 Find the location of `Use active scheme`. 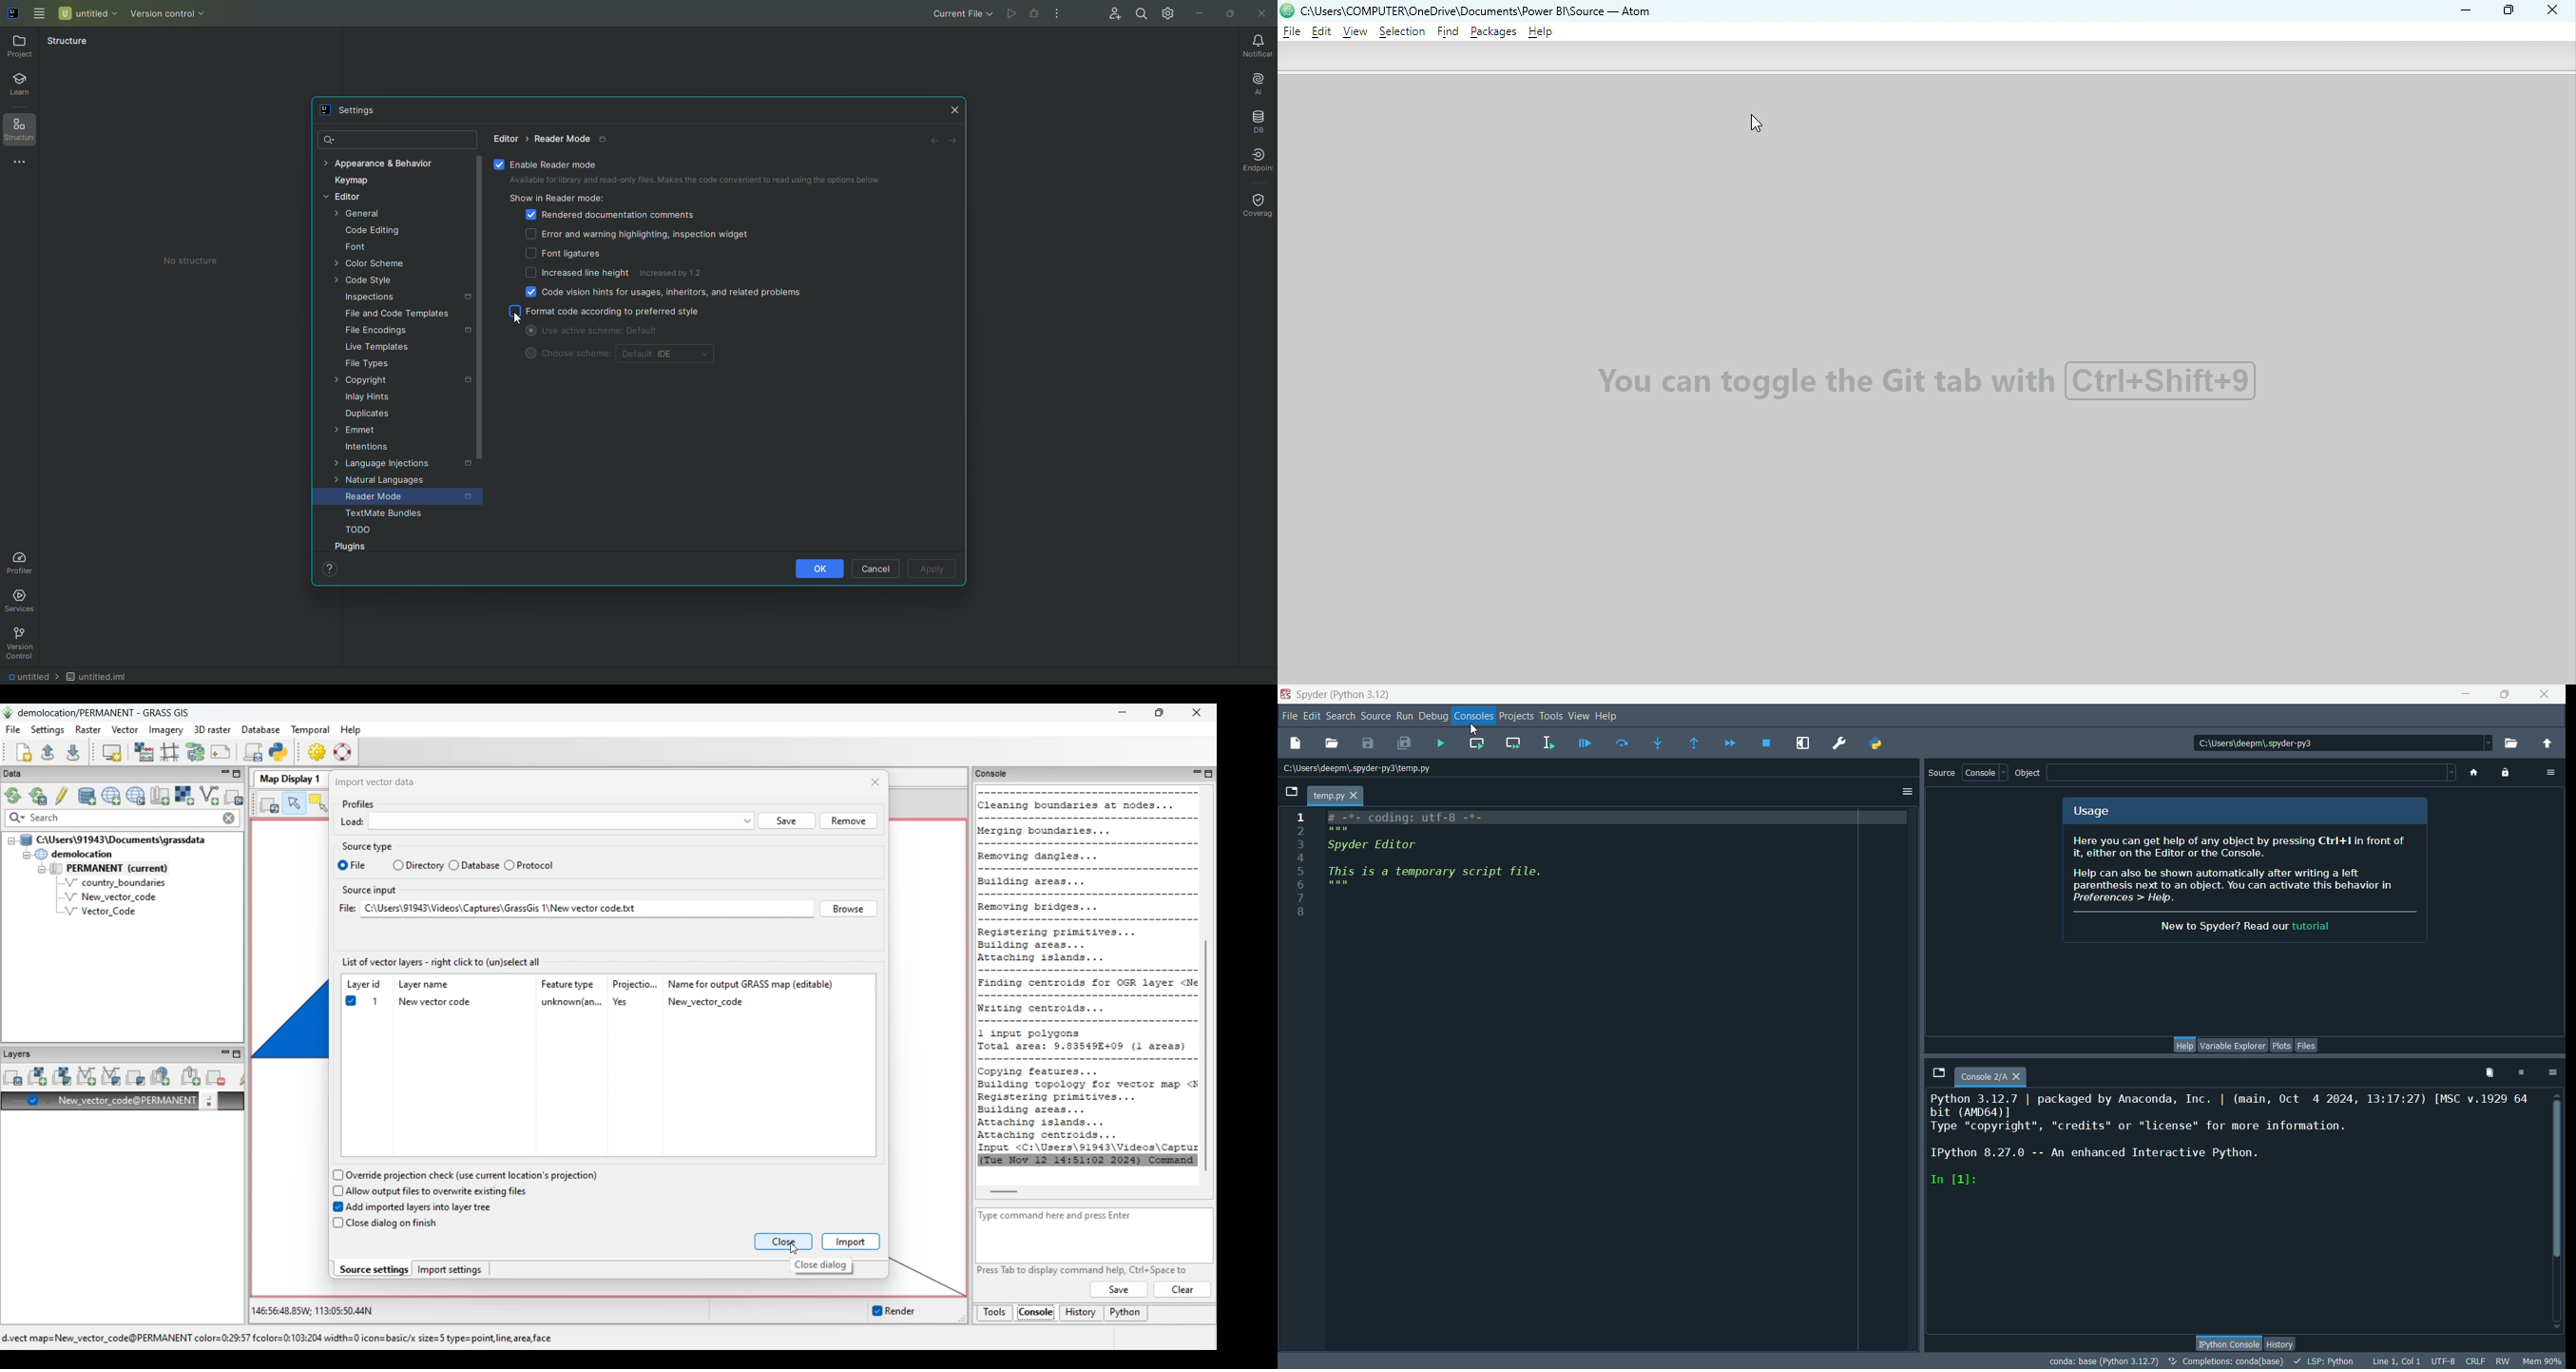

Use active scheme is located at coordinates (620, 332).